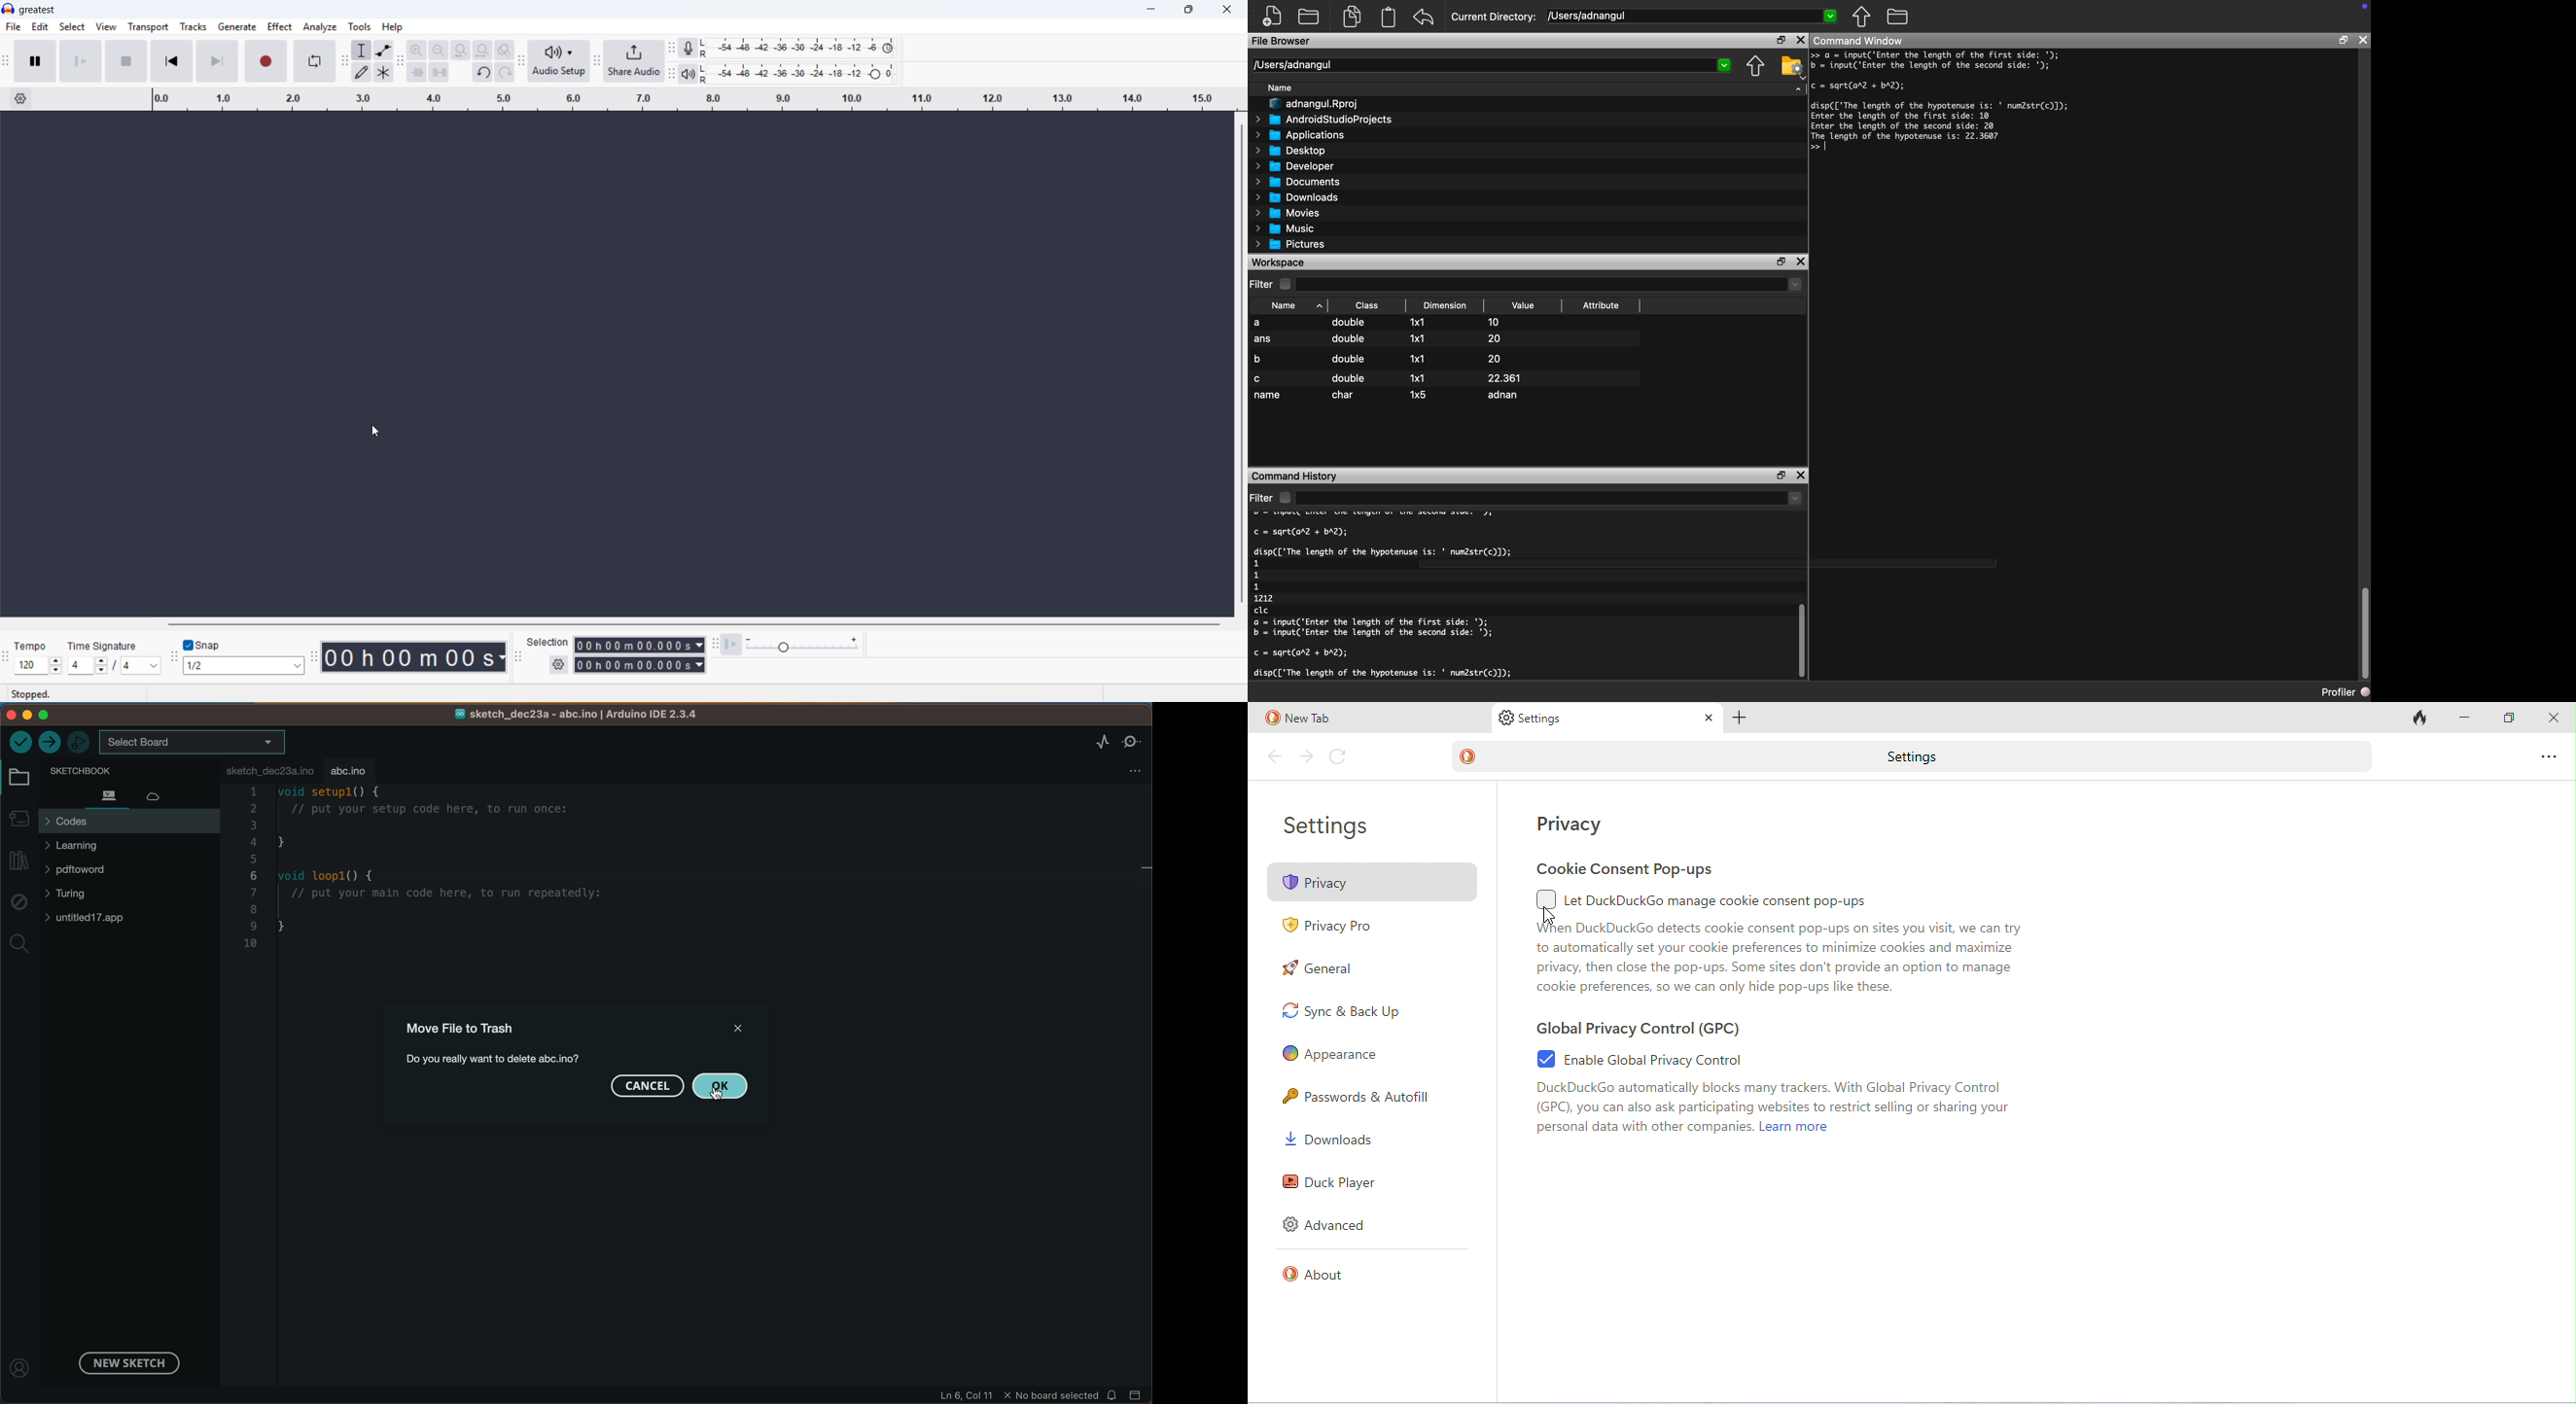 The width and height of the screenshot is (2576, 1428). What do you see at coordinates (1705, 899) in the screenshot?
I see `Let duckduckgo manage cookie constant pop ups` at bounding box center [1705, 899].